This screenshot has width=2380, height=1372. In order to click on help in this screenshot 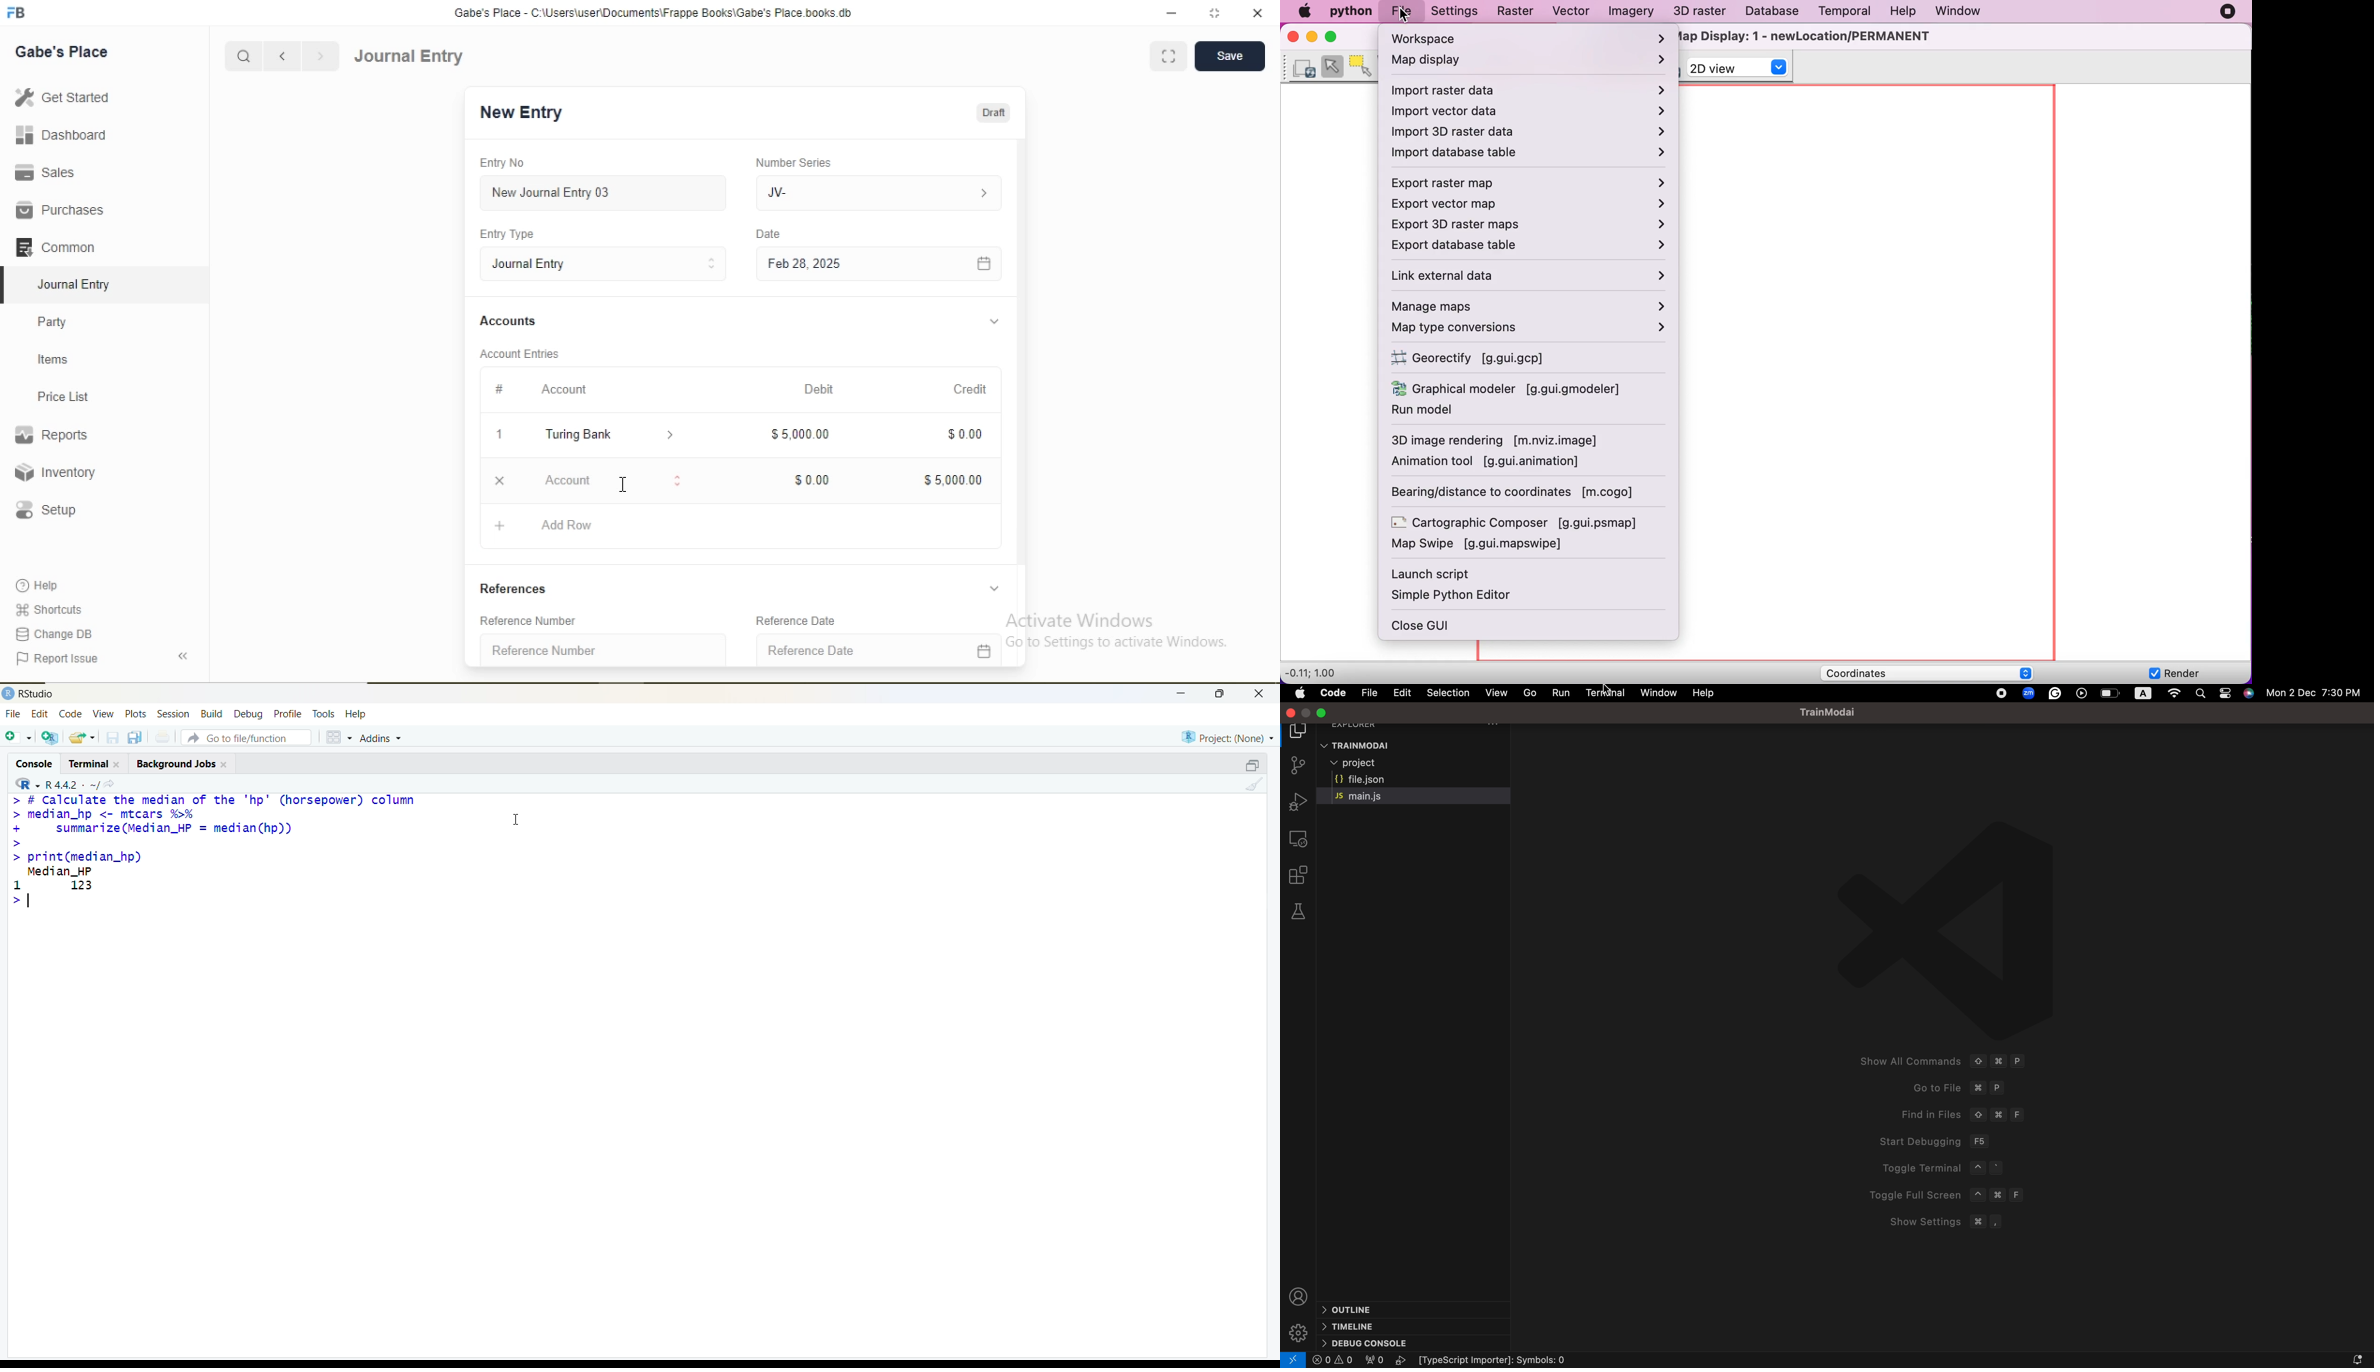, I will do `click(357, 715)`.